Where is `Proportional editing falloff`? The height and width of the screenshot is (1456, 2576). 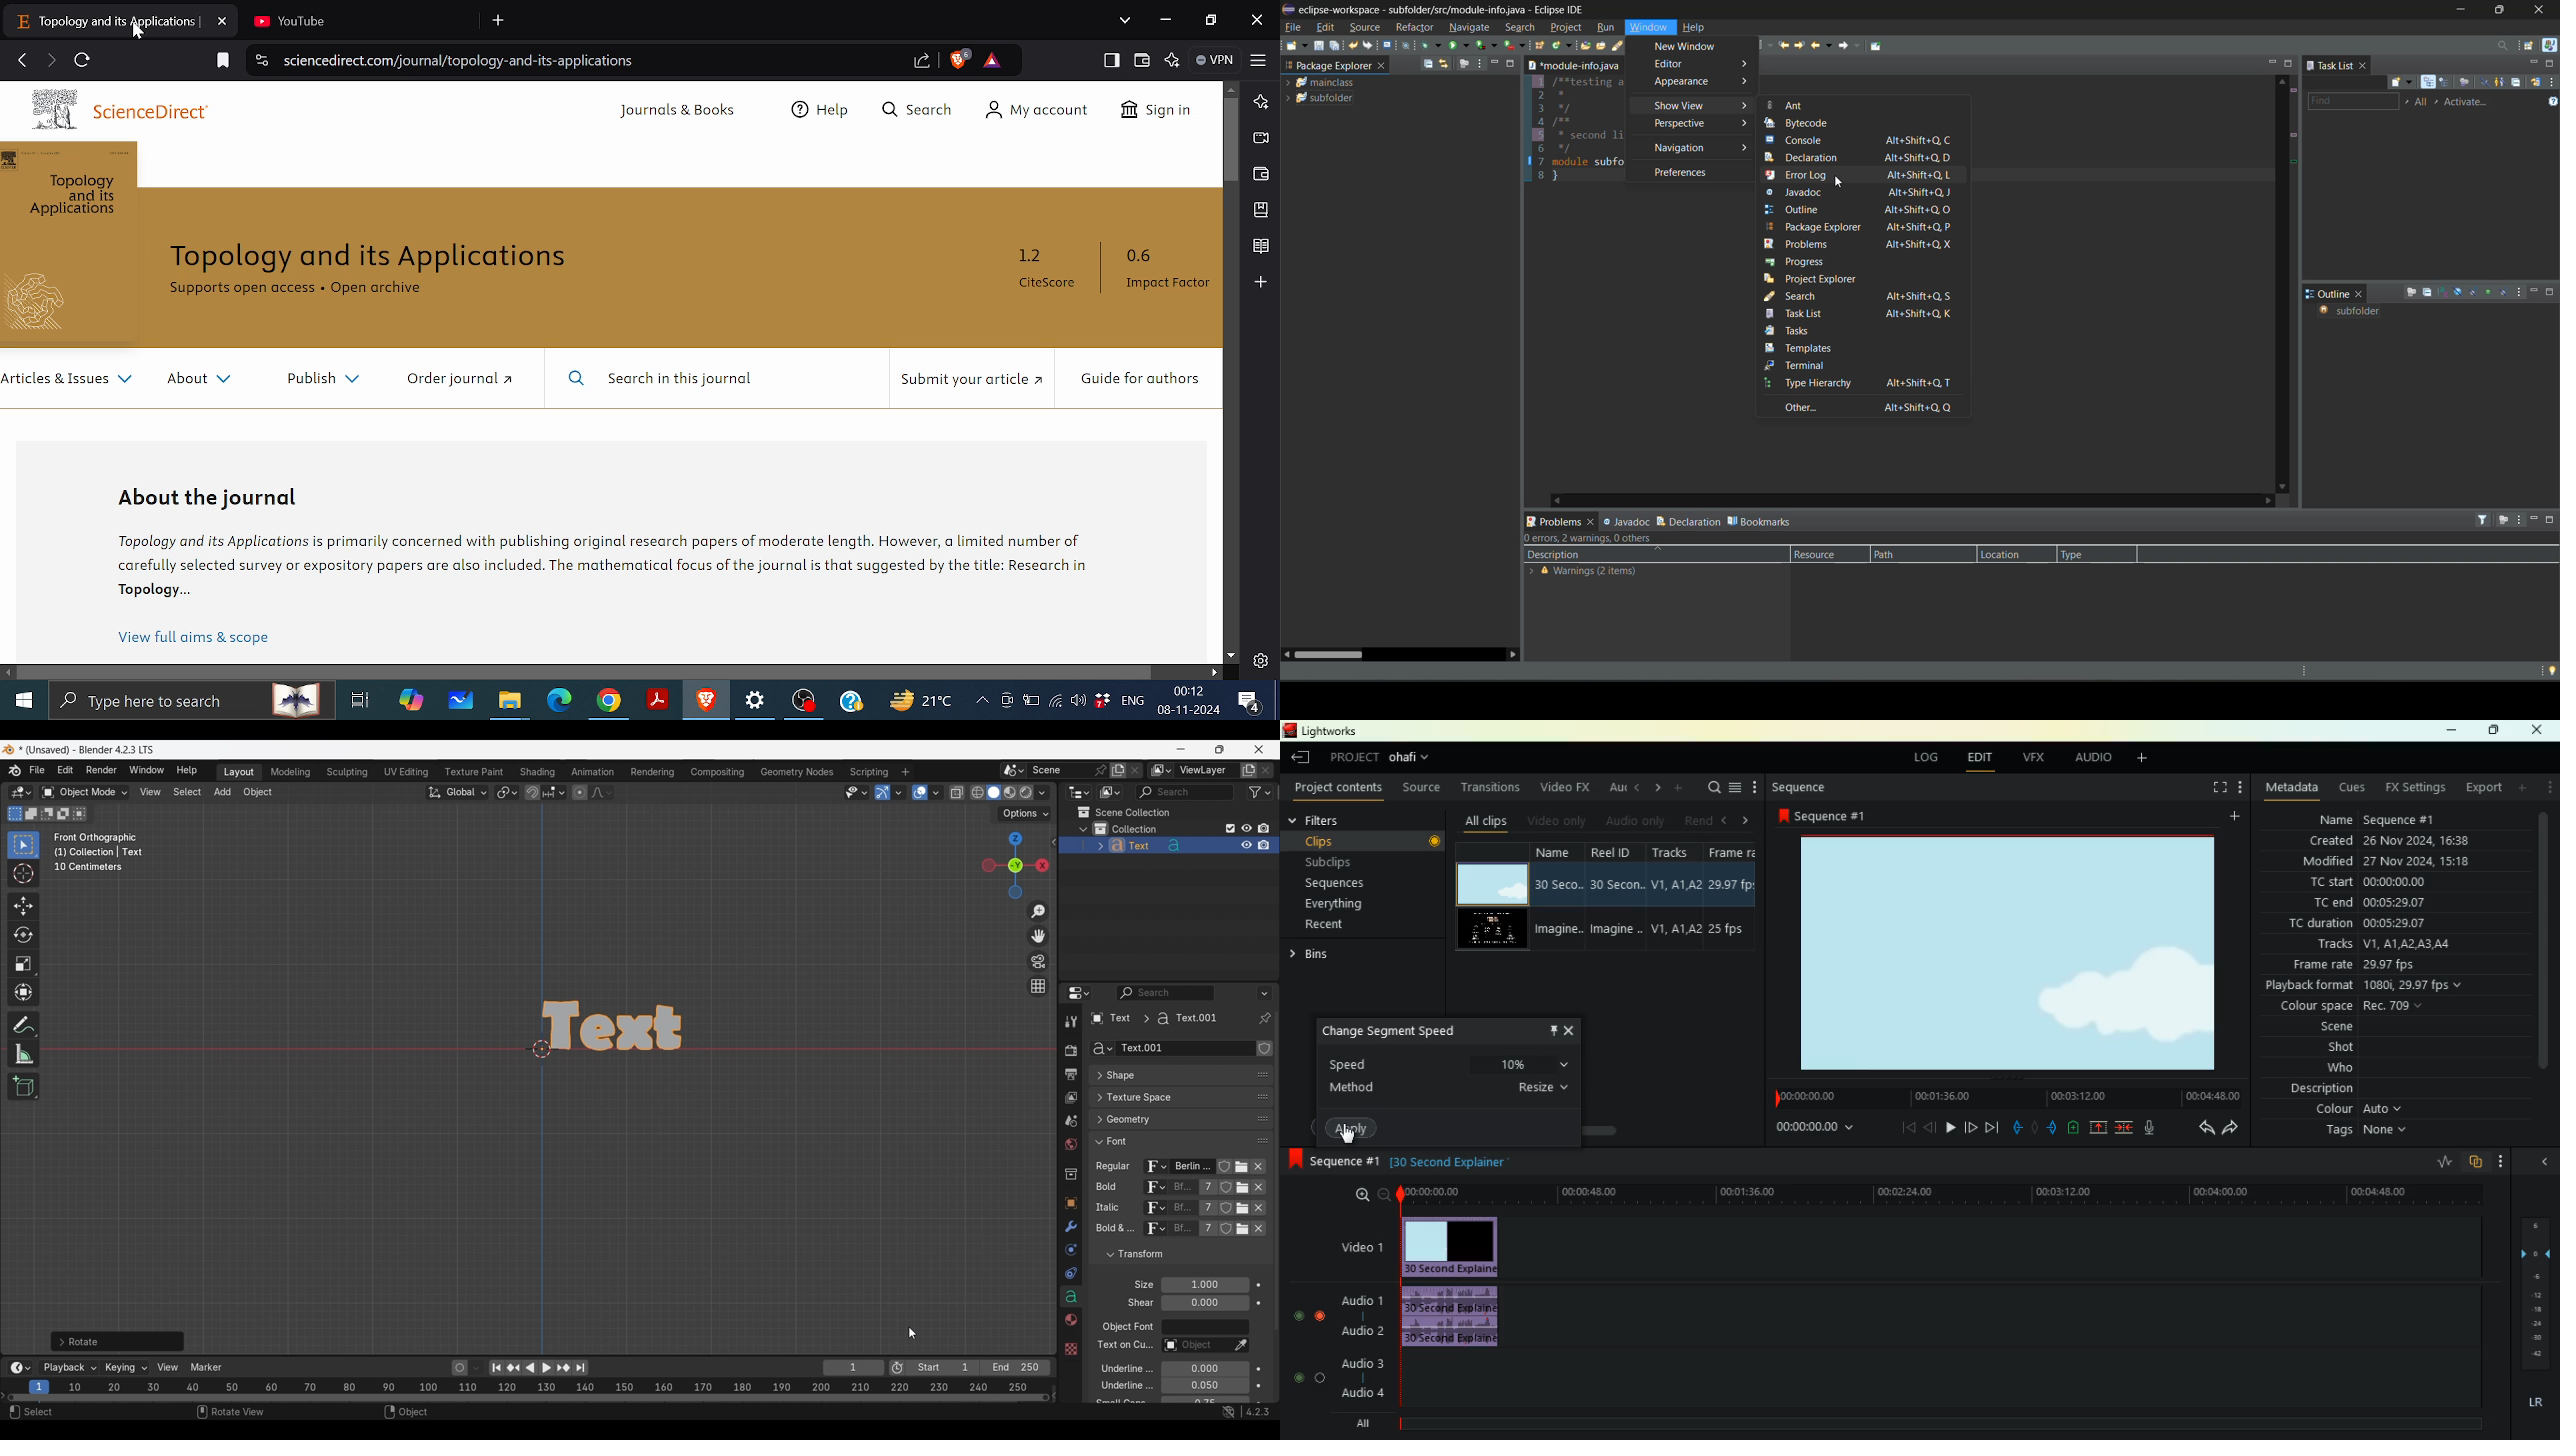
Proportional editing falloff is located at coordinates (602, 792).